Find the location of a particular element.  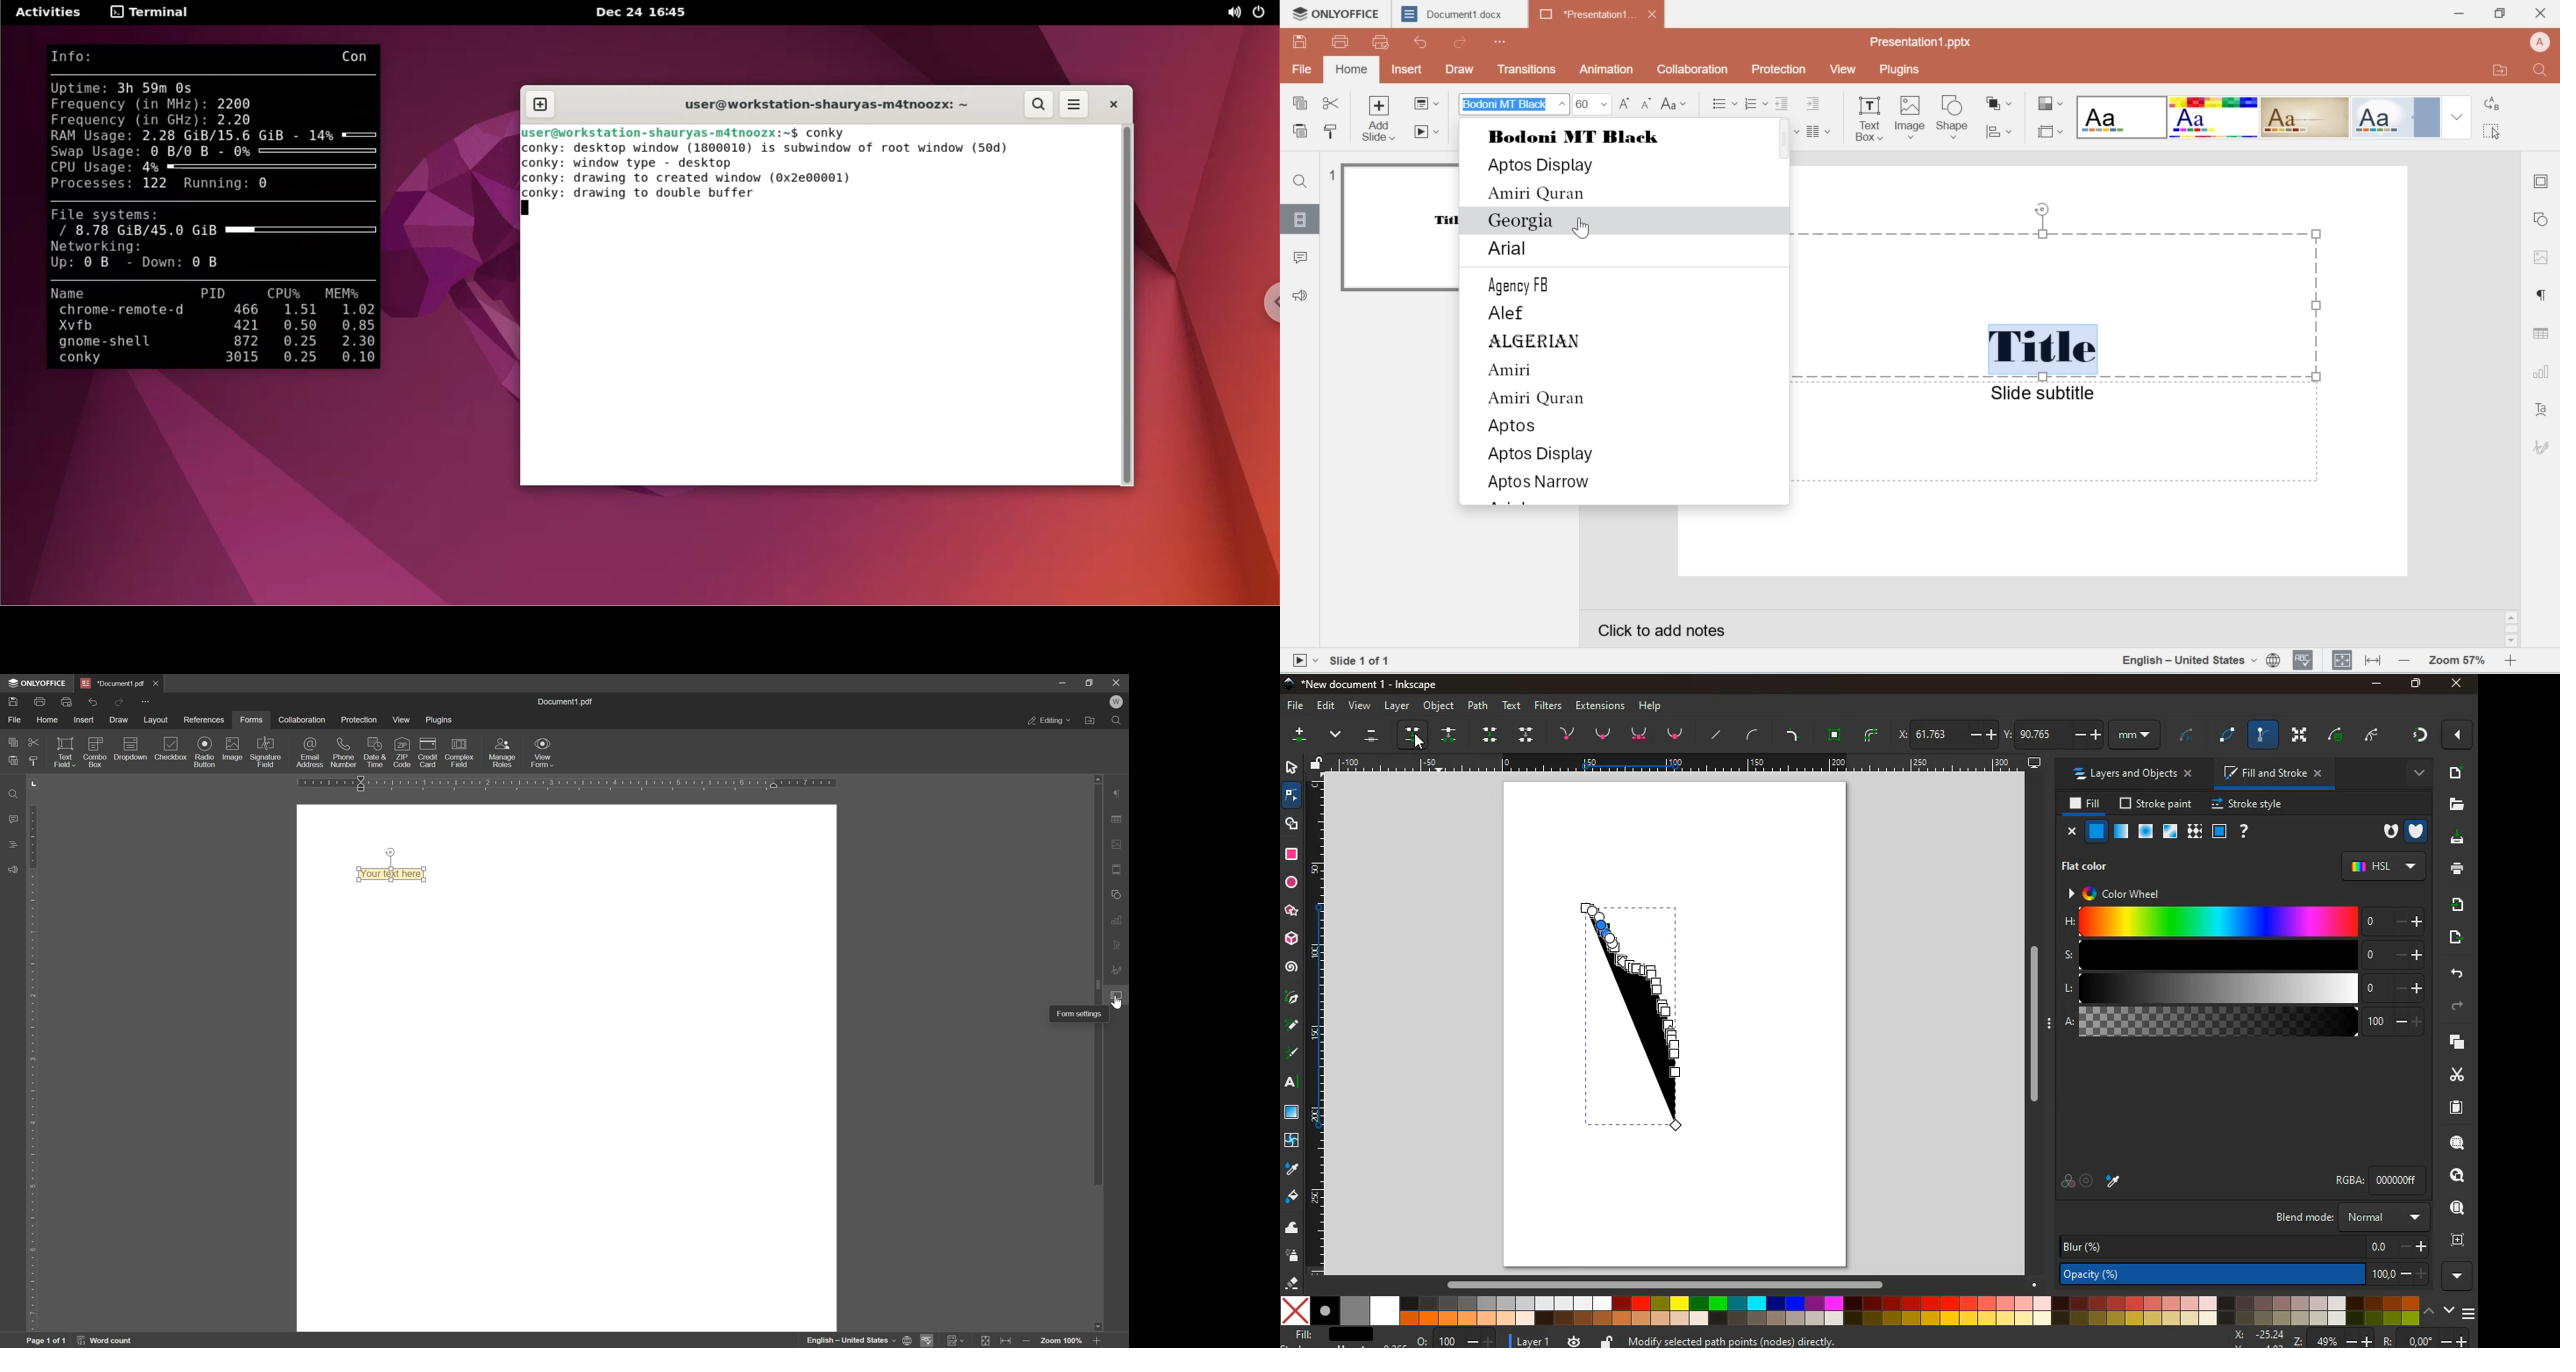

quick print is located at coordinates (66, 702).